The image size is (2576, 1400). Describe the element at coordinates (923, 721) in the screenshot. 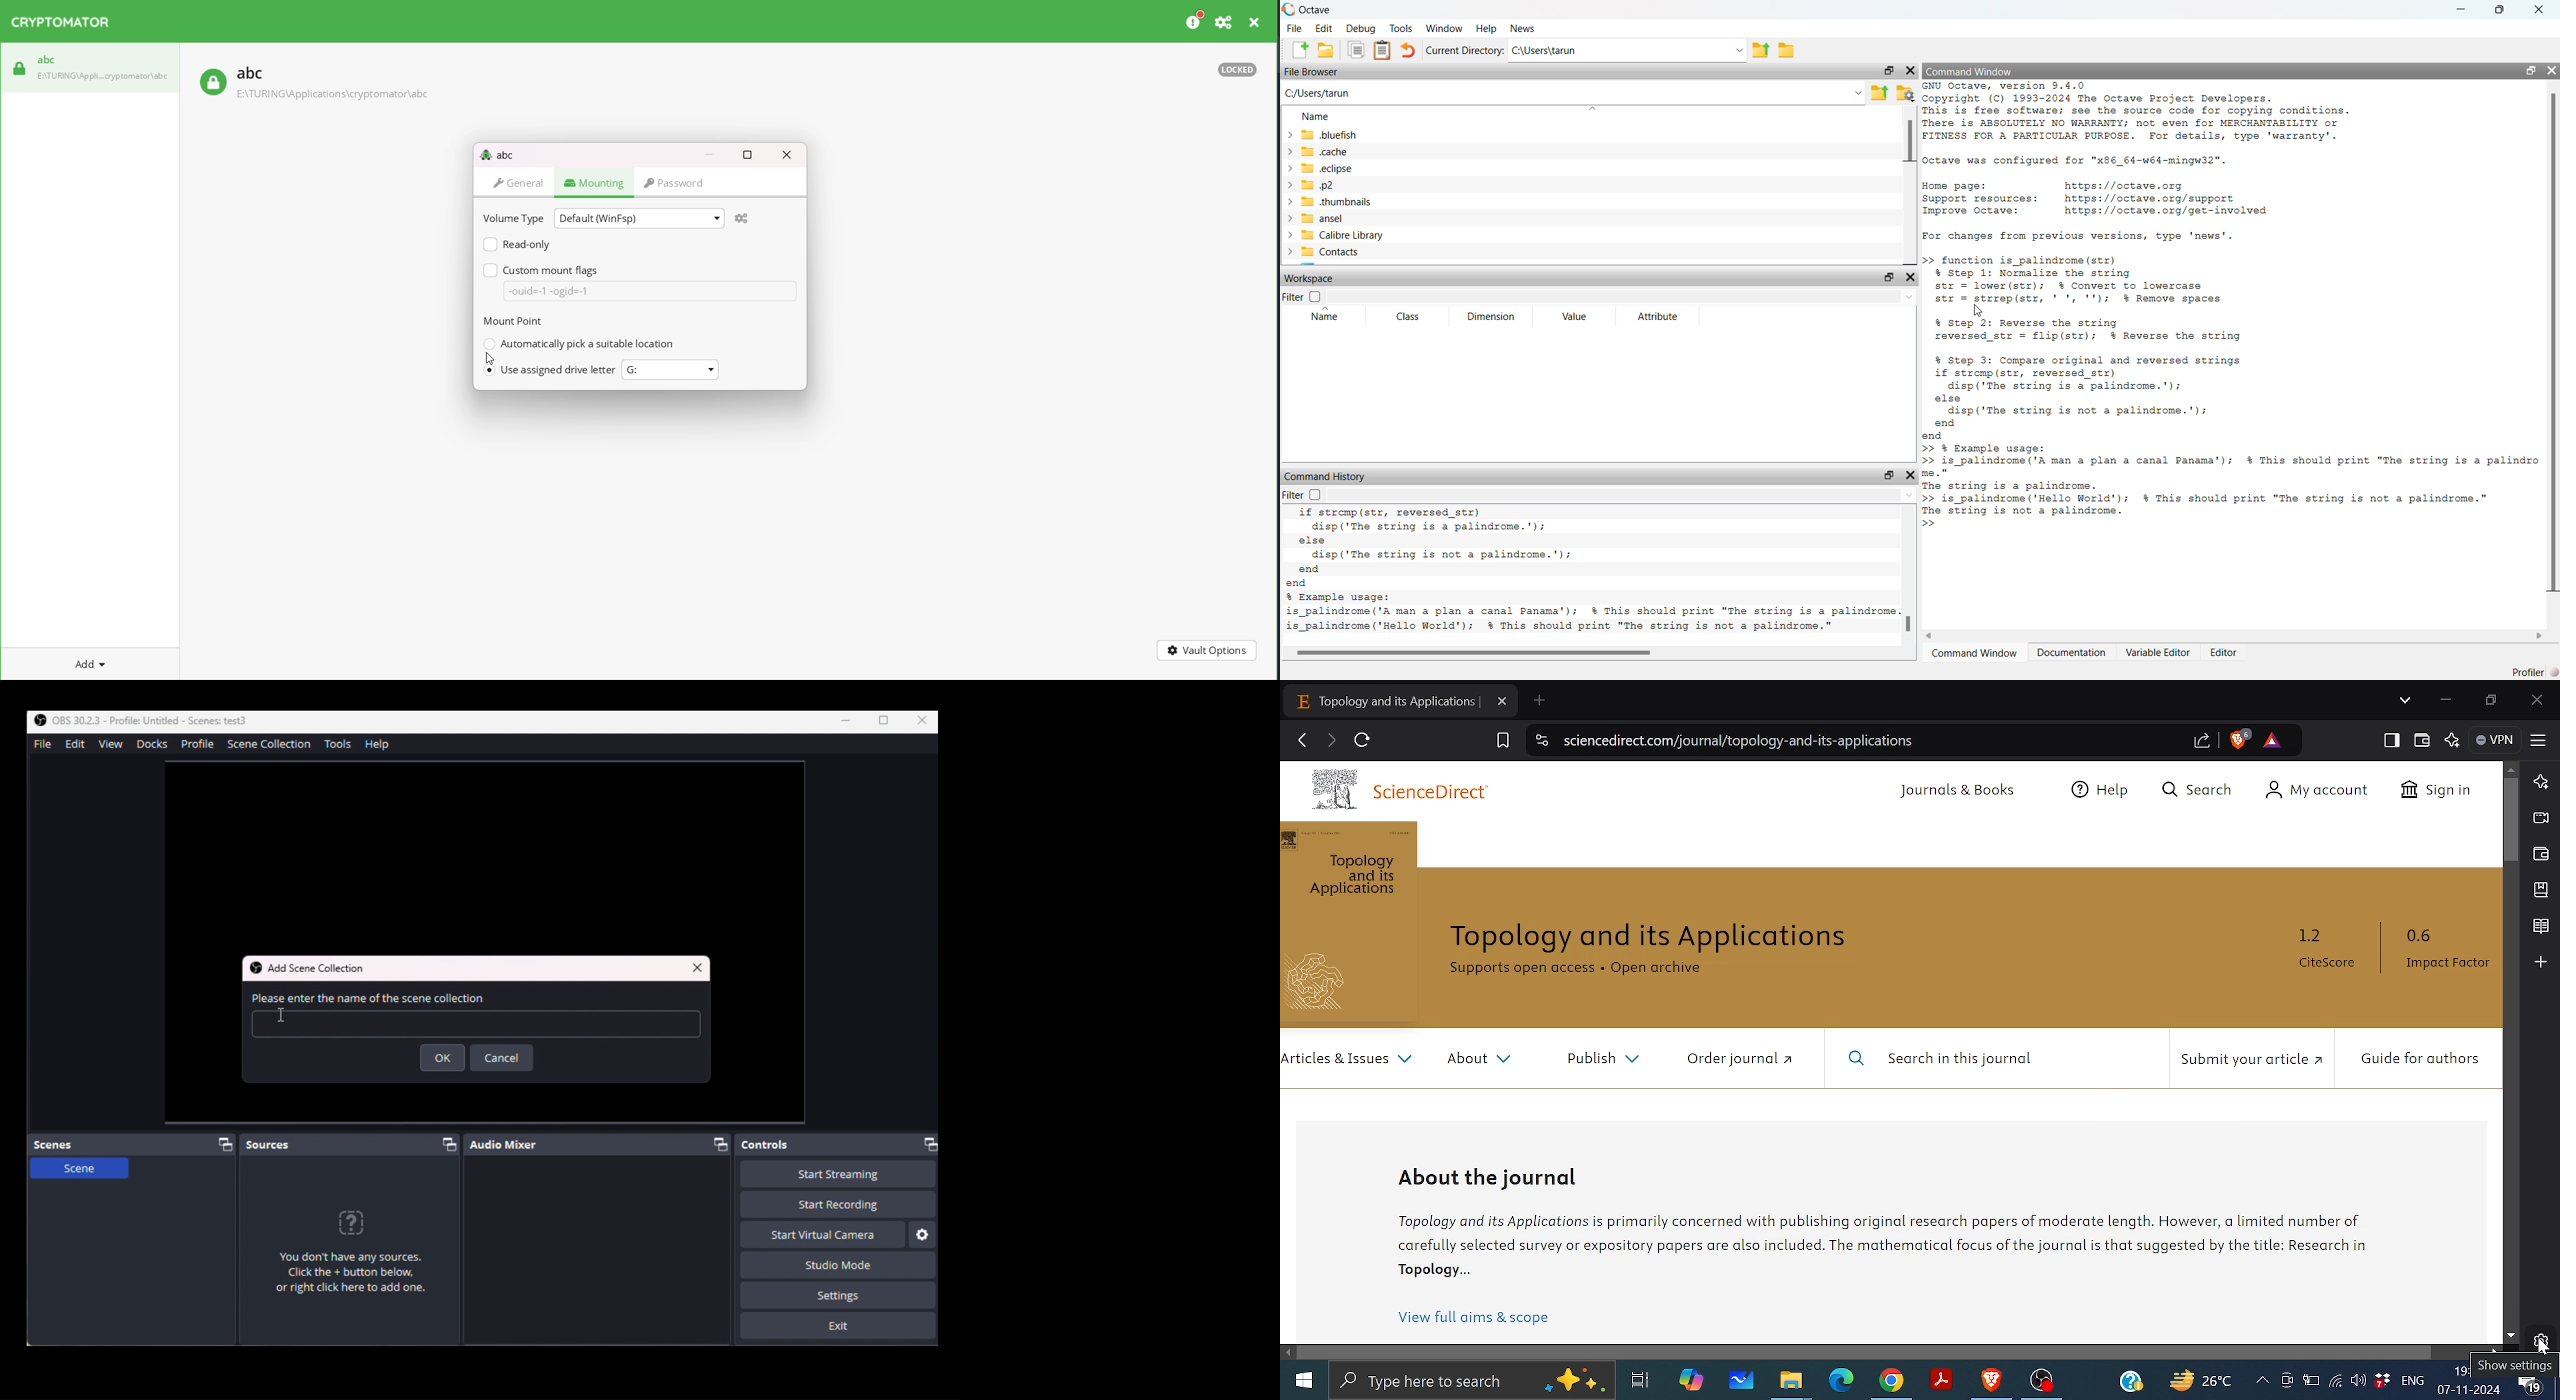

I see `Close` at that location.